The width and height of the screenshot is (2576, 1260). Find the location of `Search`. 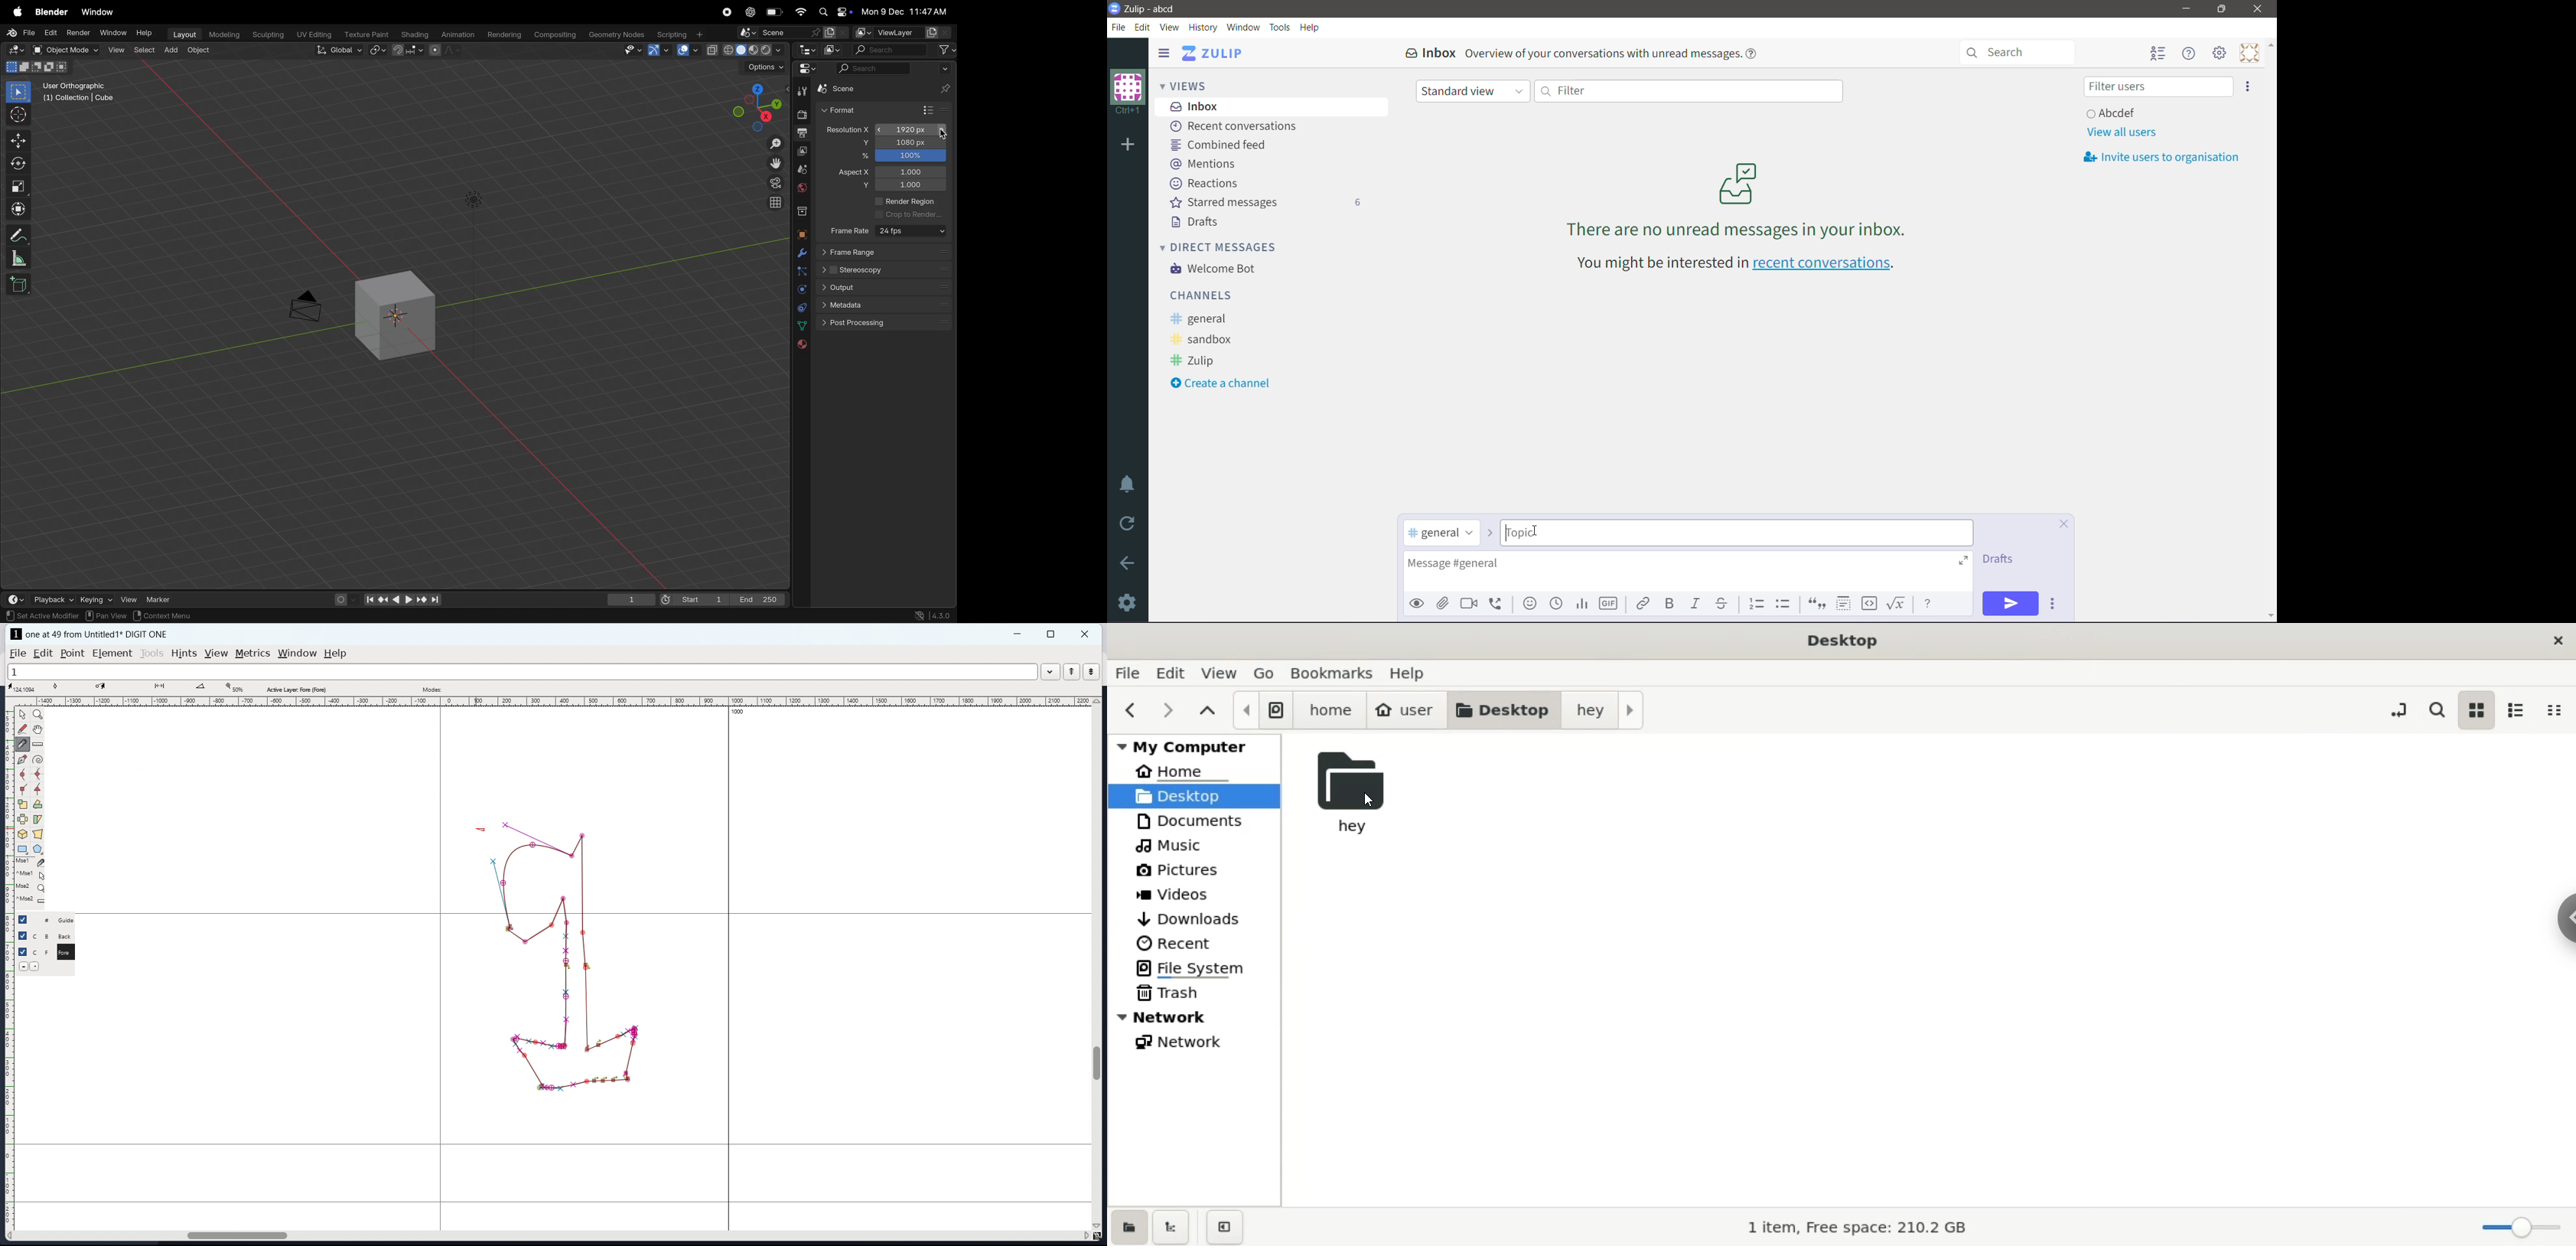

Search is located at coordinates (2023, 51).